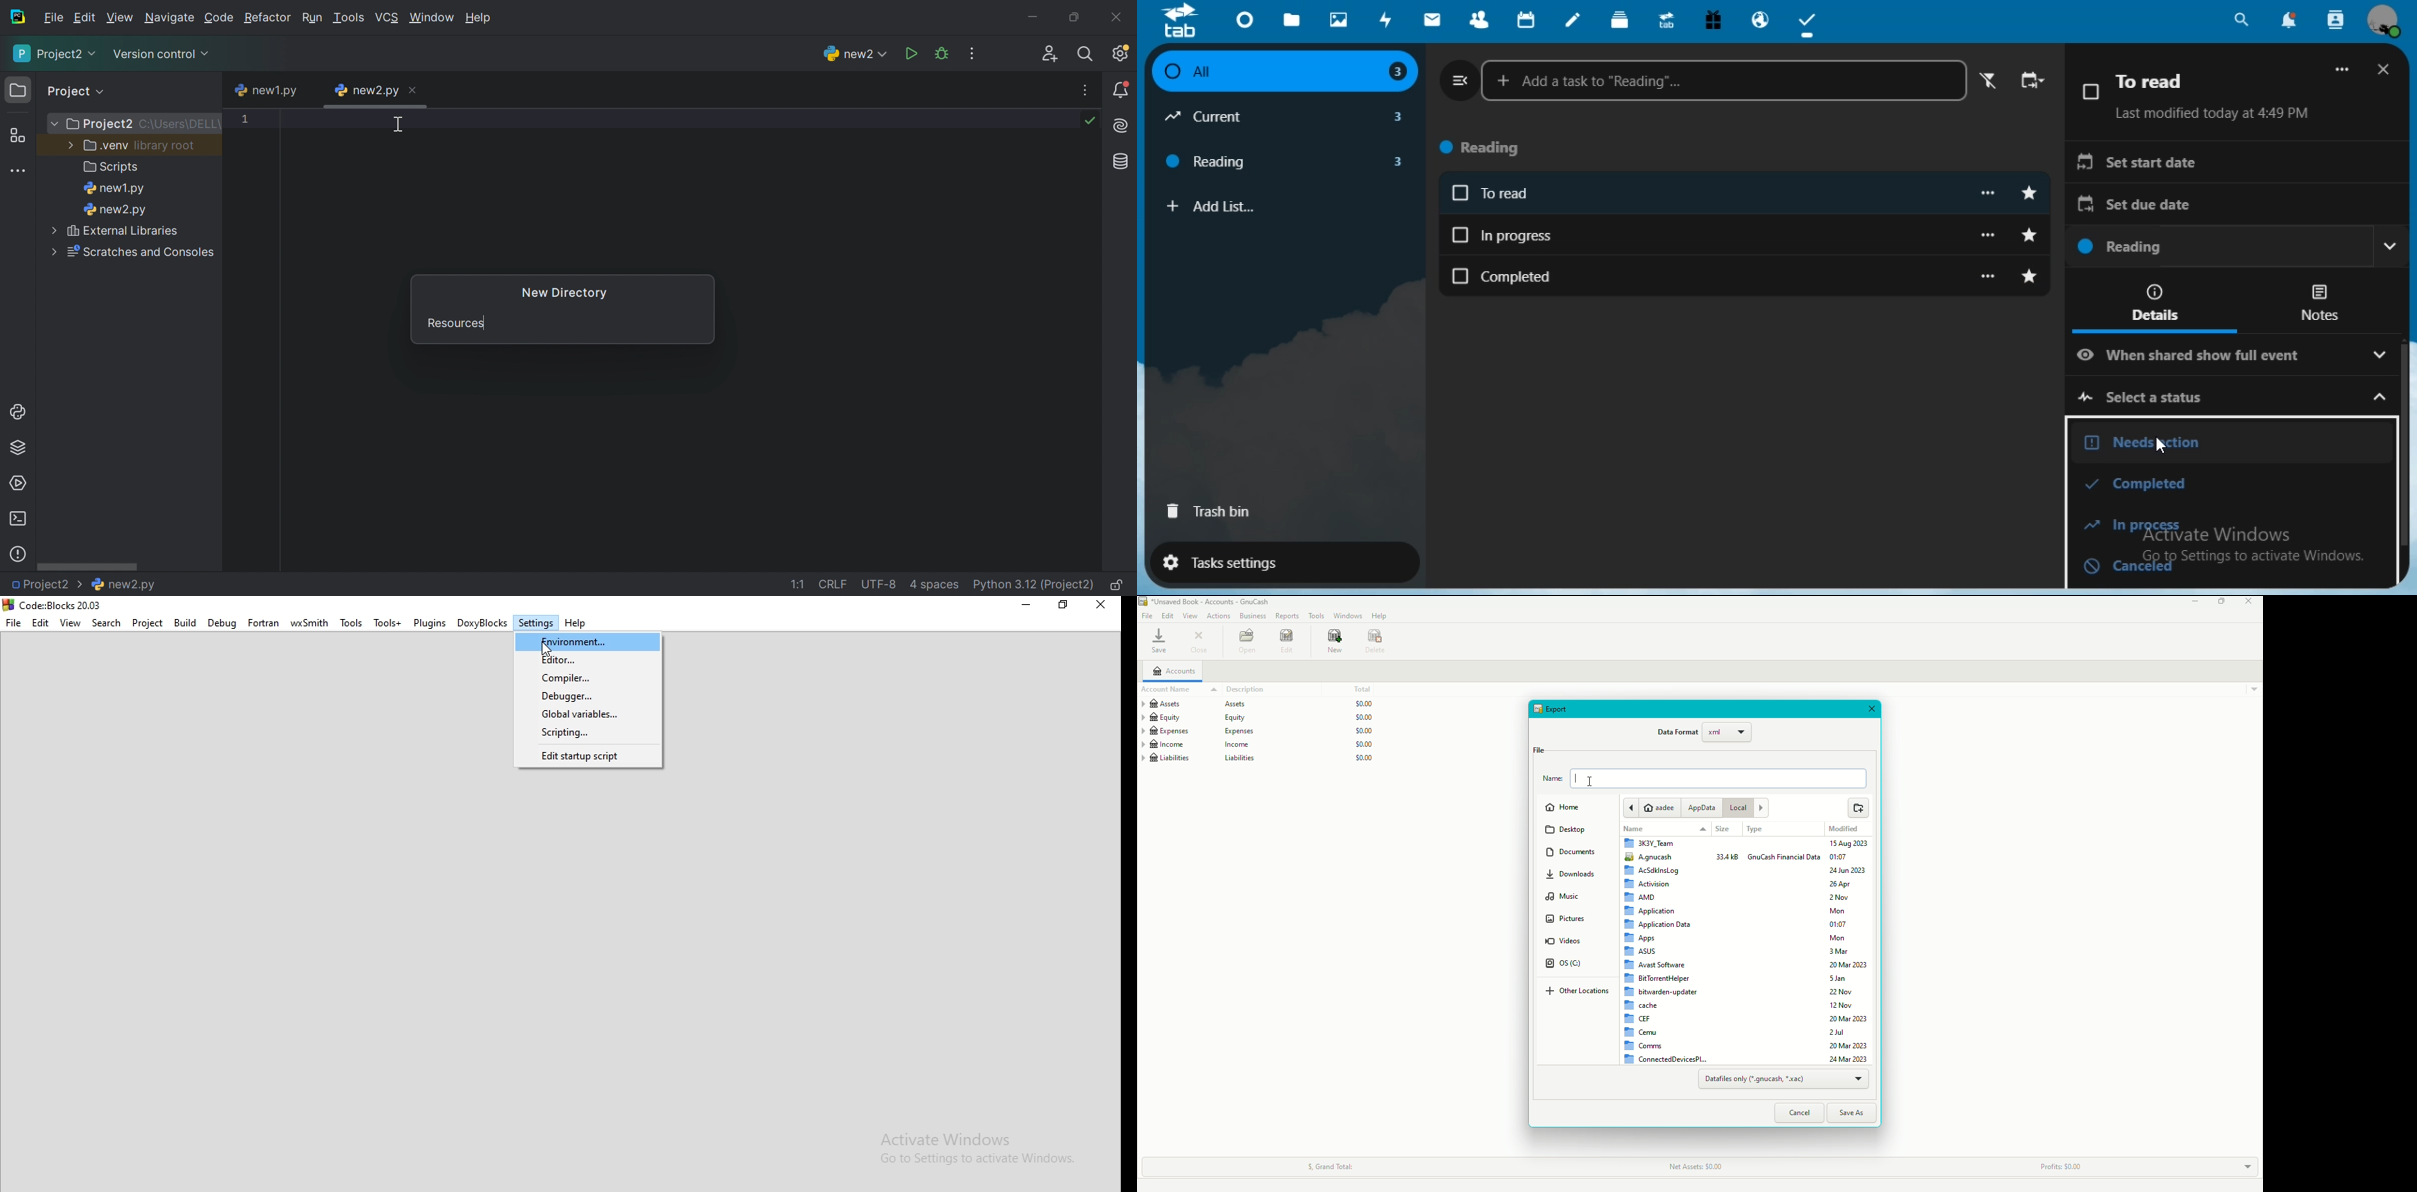  Describe the element at coordinates (2031, 235) in the screenshot. I see `toggle starred` at that location.